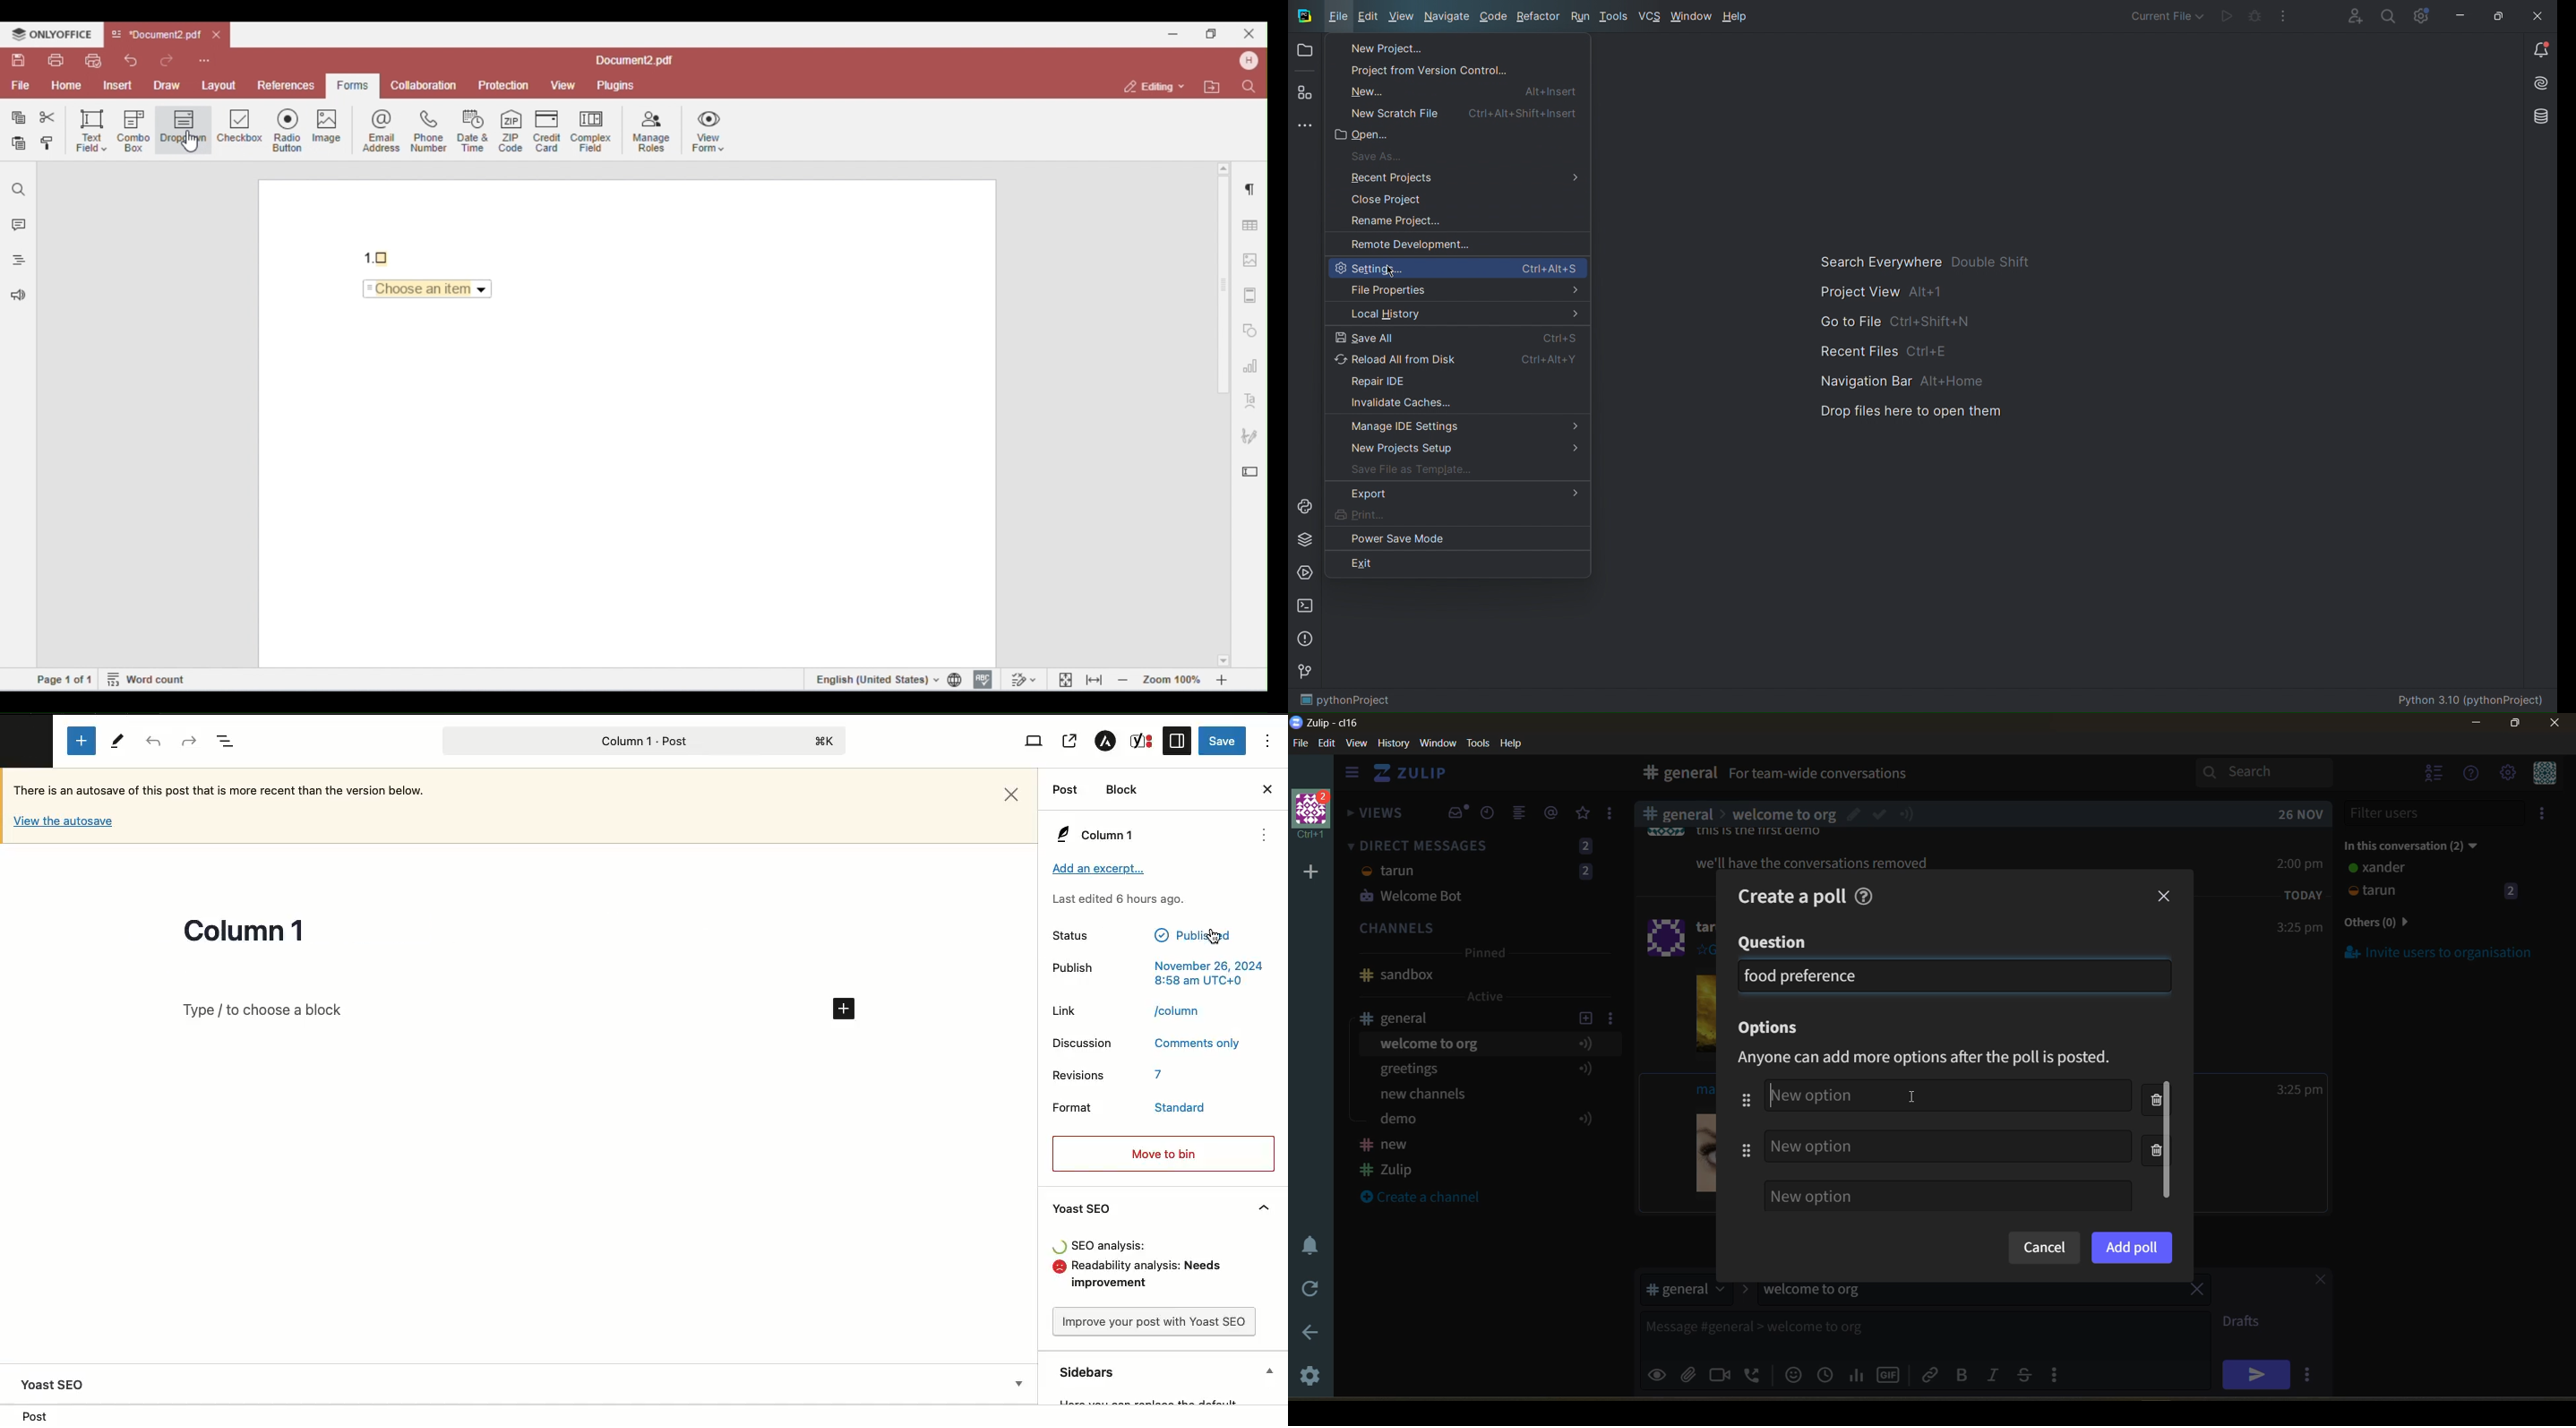 This screenshot has height=1428, width=2576. I want to click on emoji, so click(1059, 1267).